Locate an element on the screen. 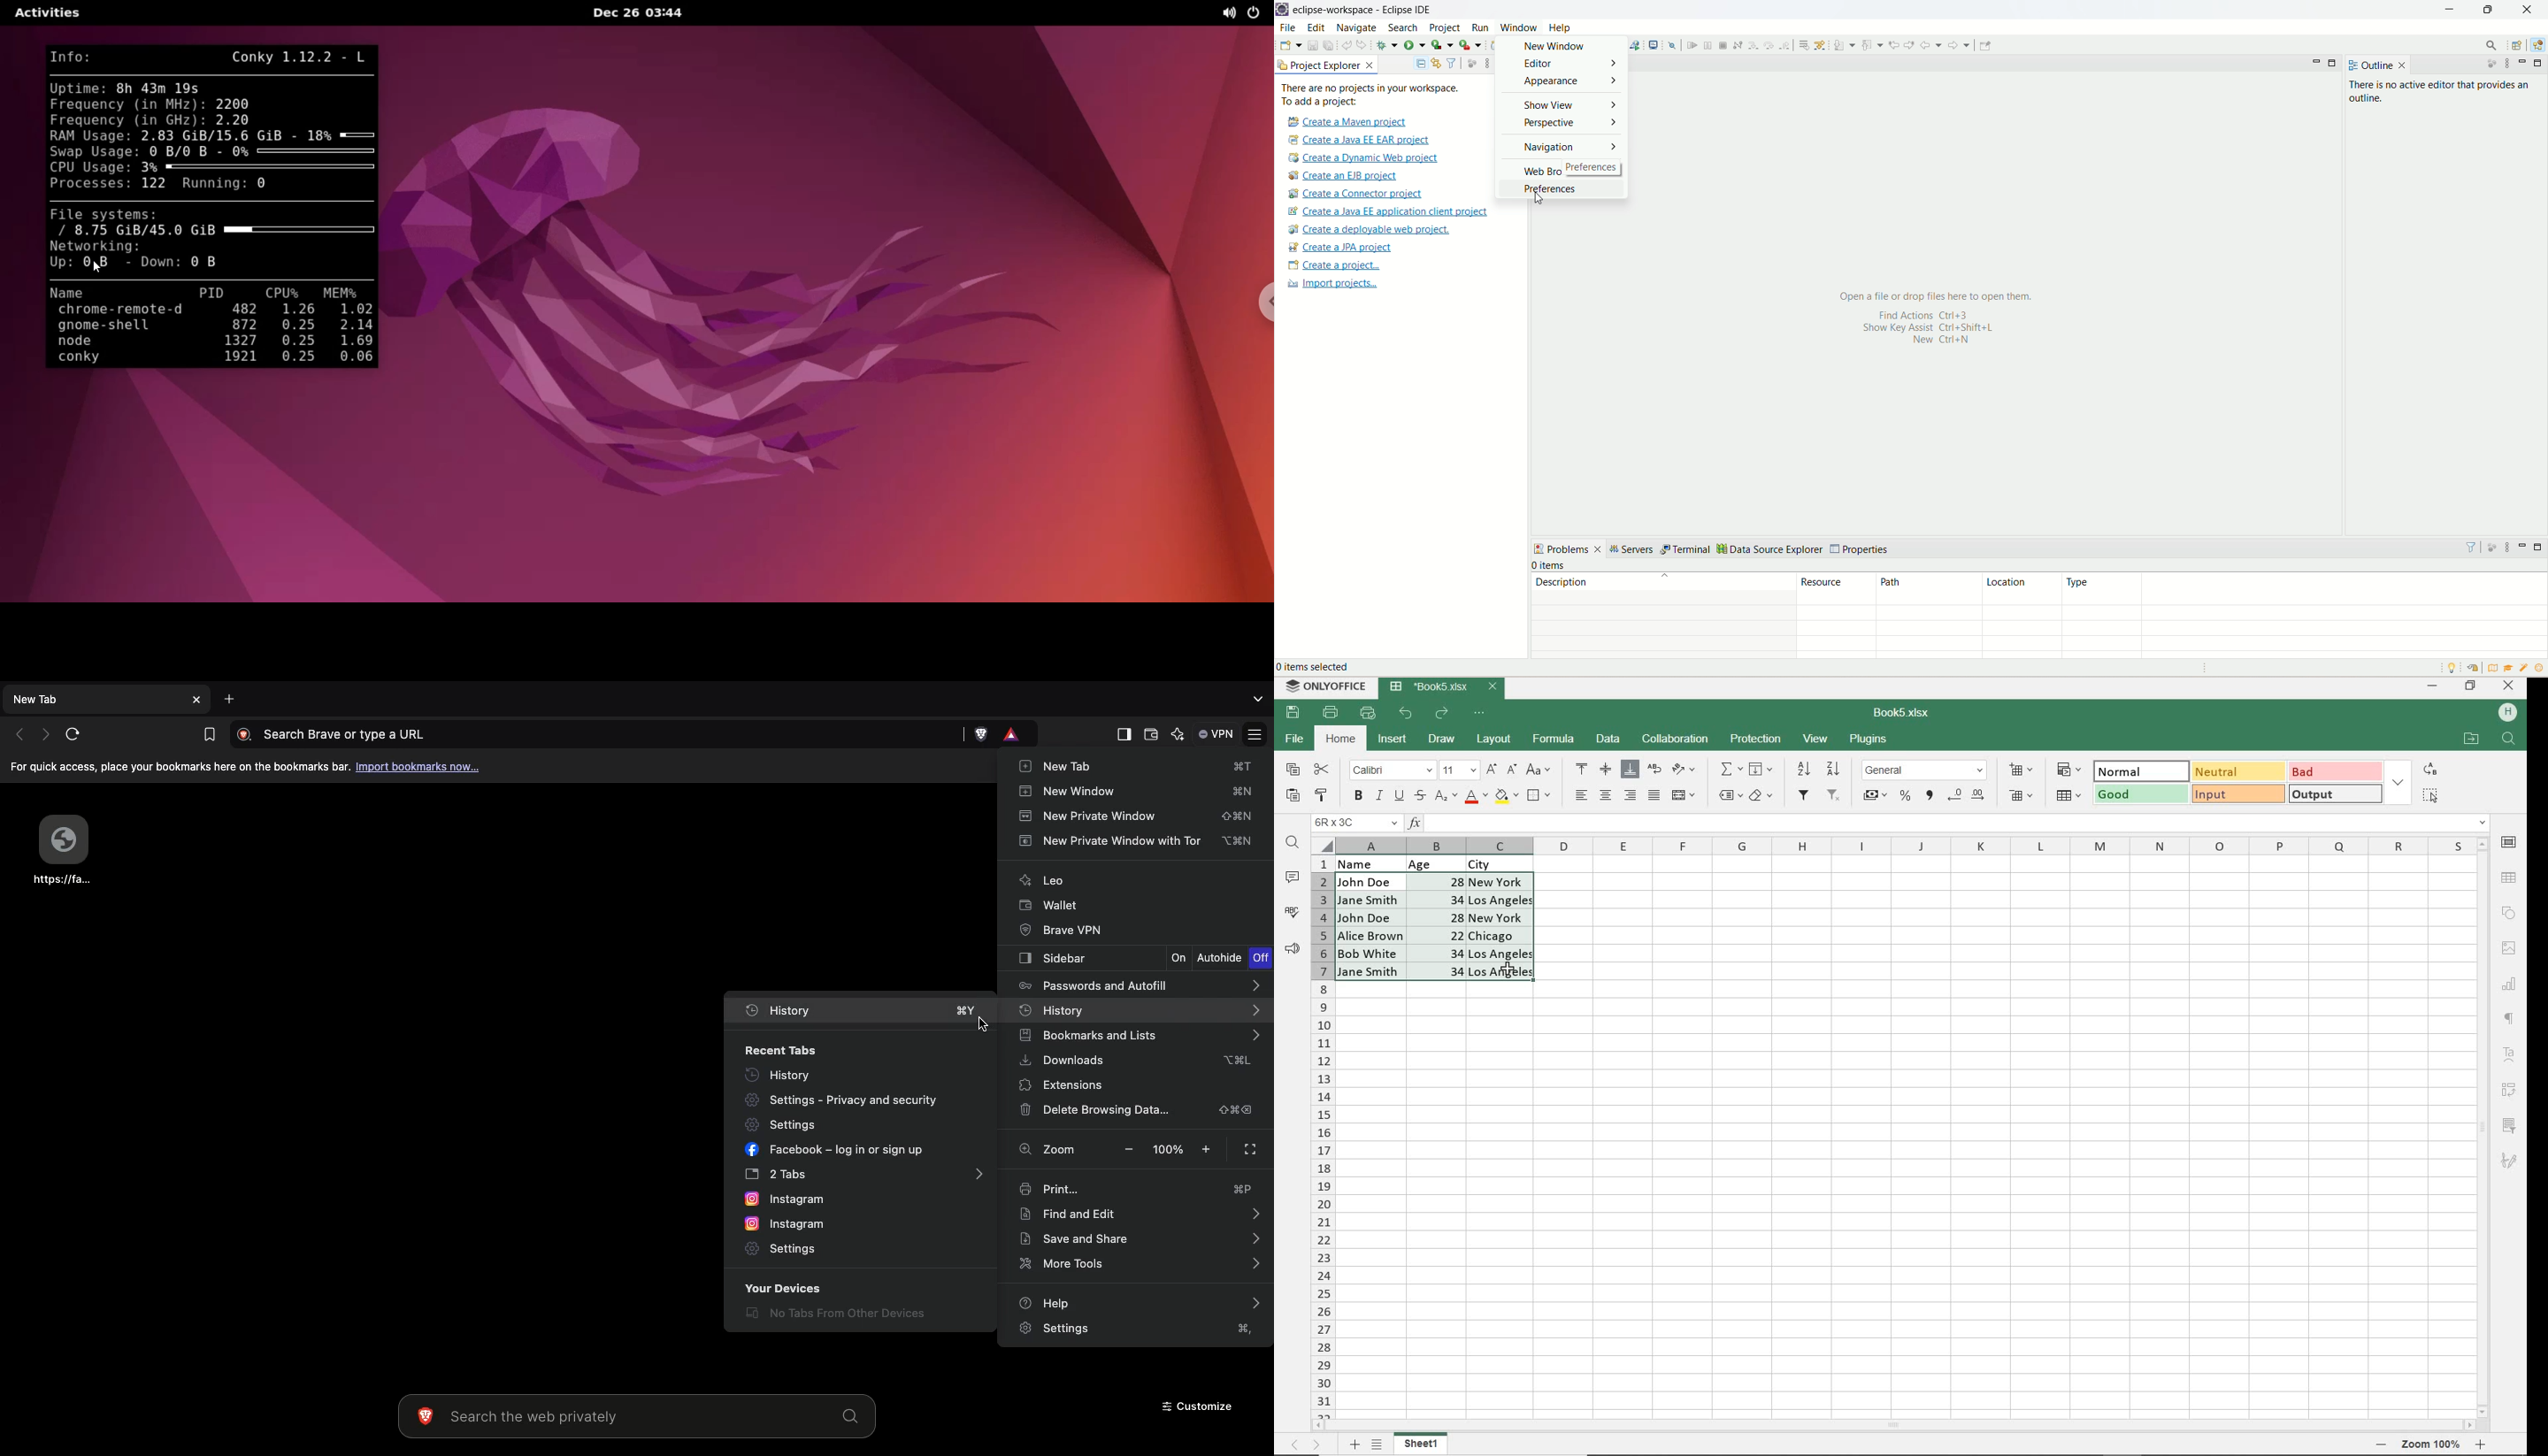 The image size is (2548, 1456). HOME is located at coordinates (1342, 740).